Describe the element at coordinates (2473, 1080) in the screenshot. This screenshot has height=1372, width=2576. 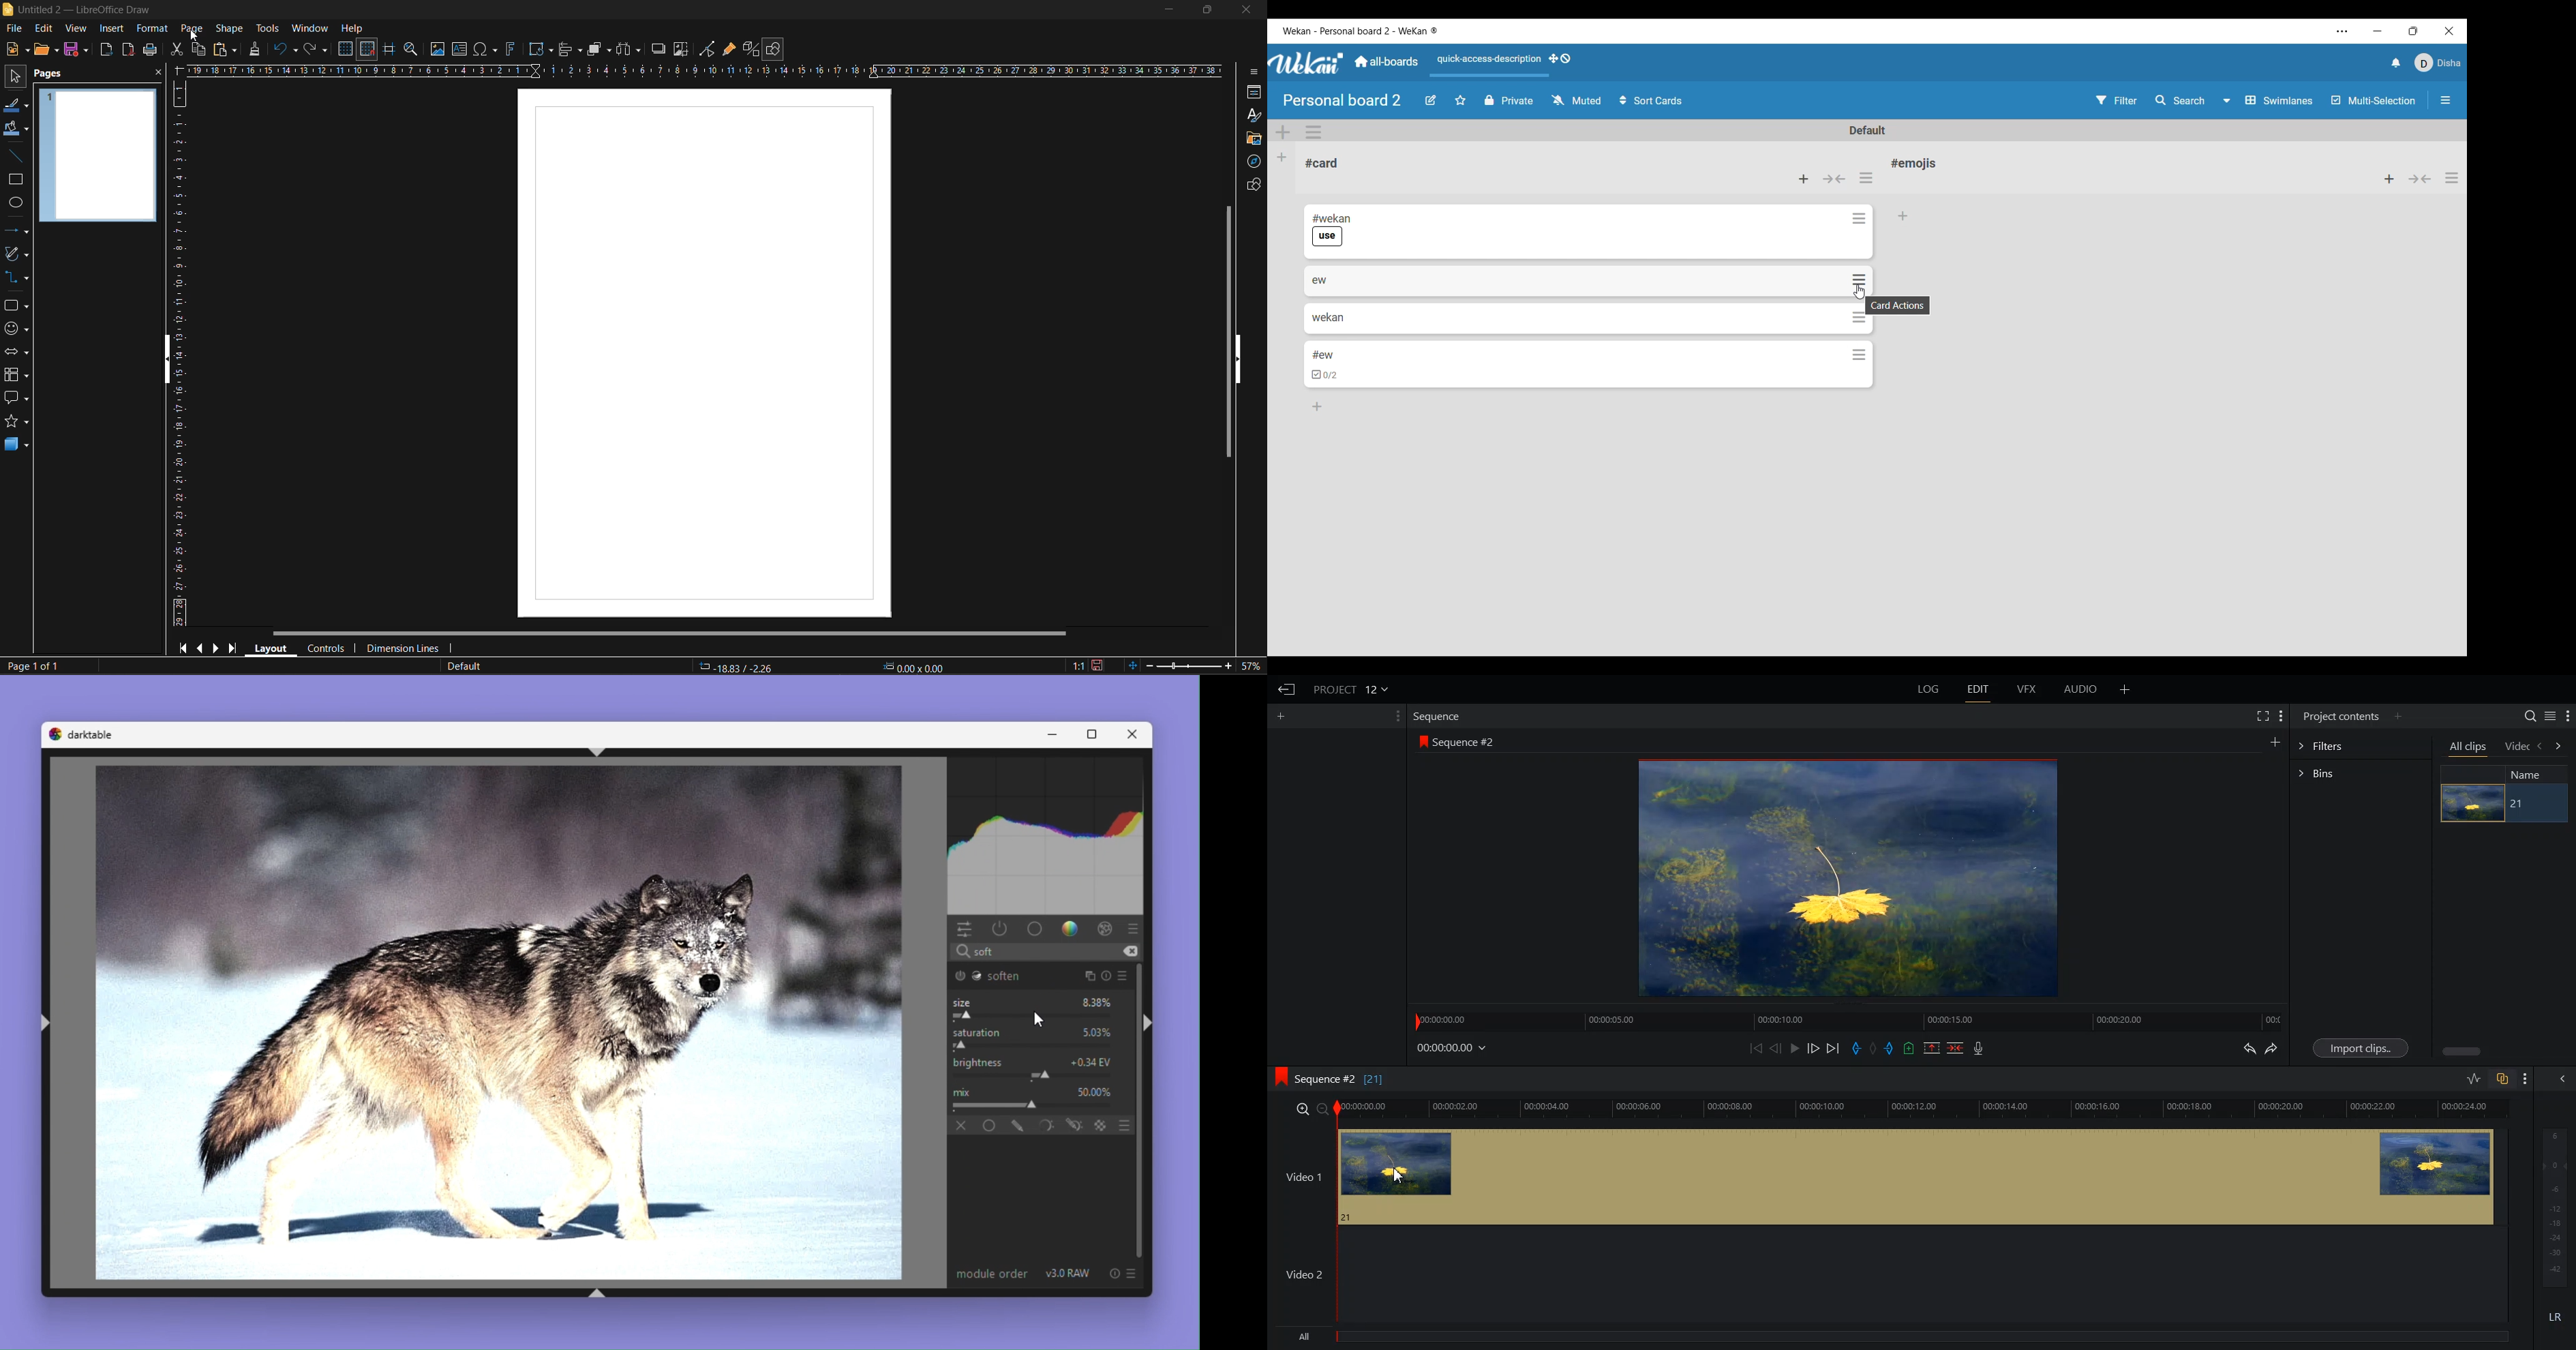
I see `Toggle Audio level editing` at that location.